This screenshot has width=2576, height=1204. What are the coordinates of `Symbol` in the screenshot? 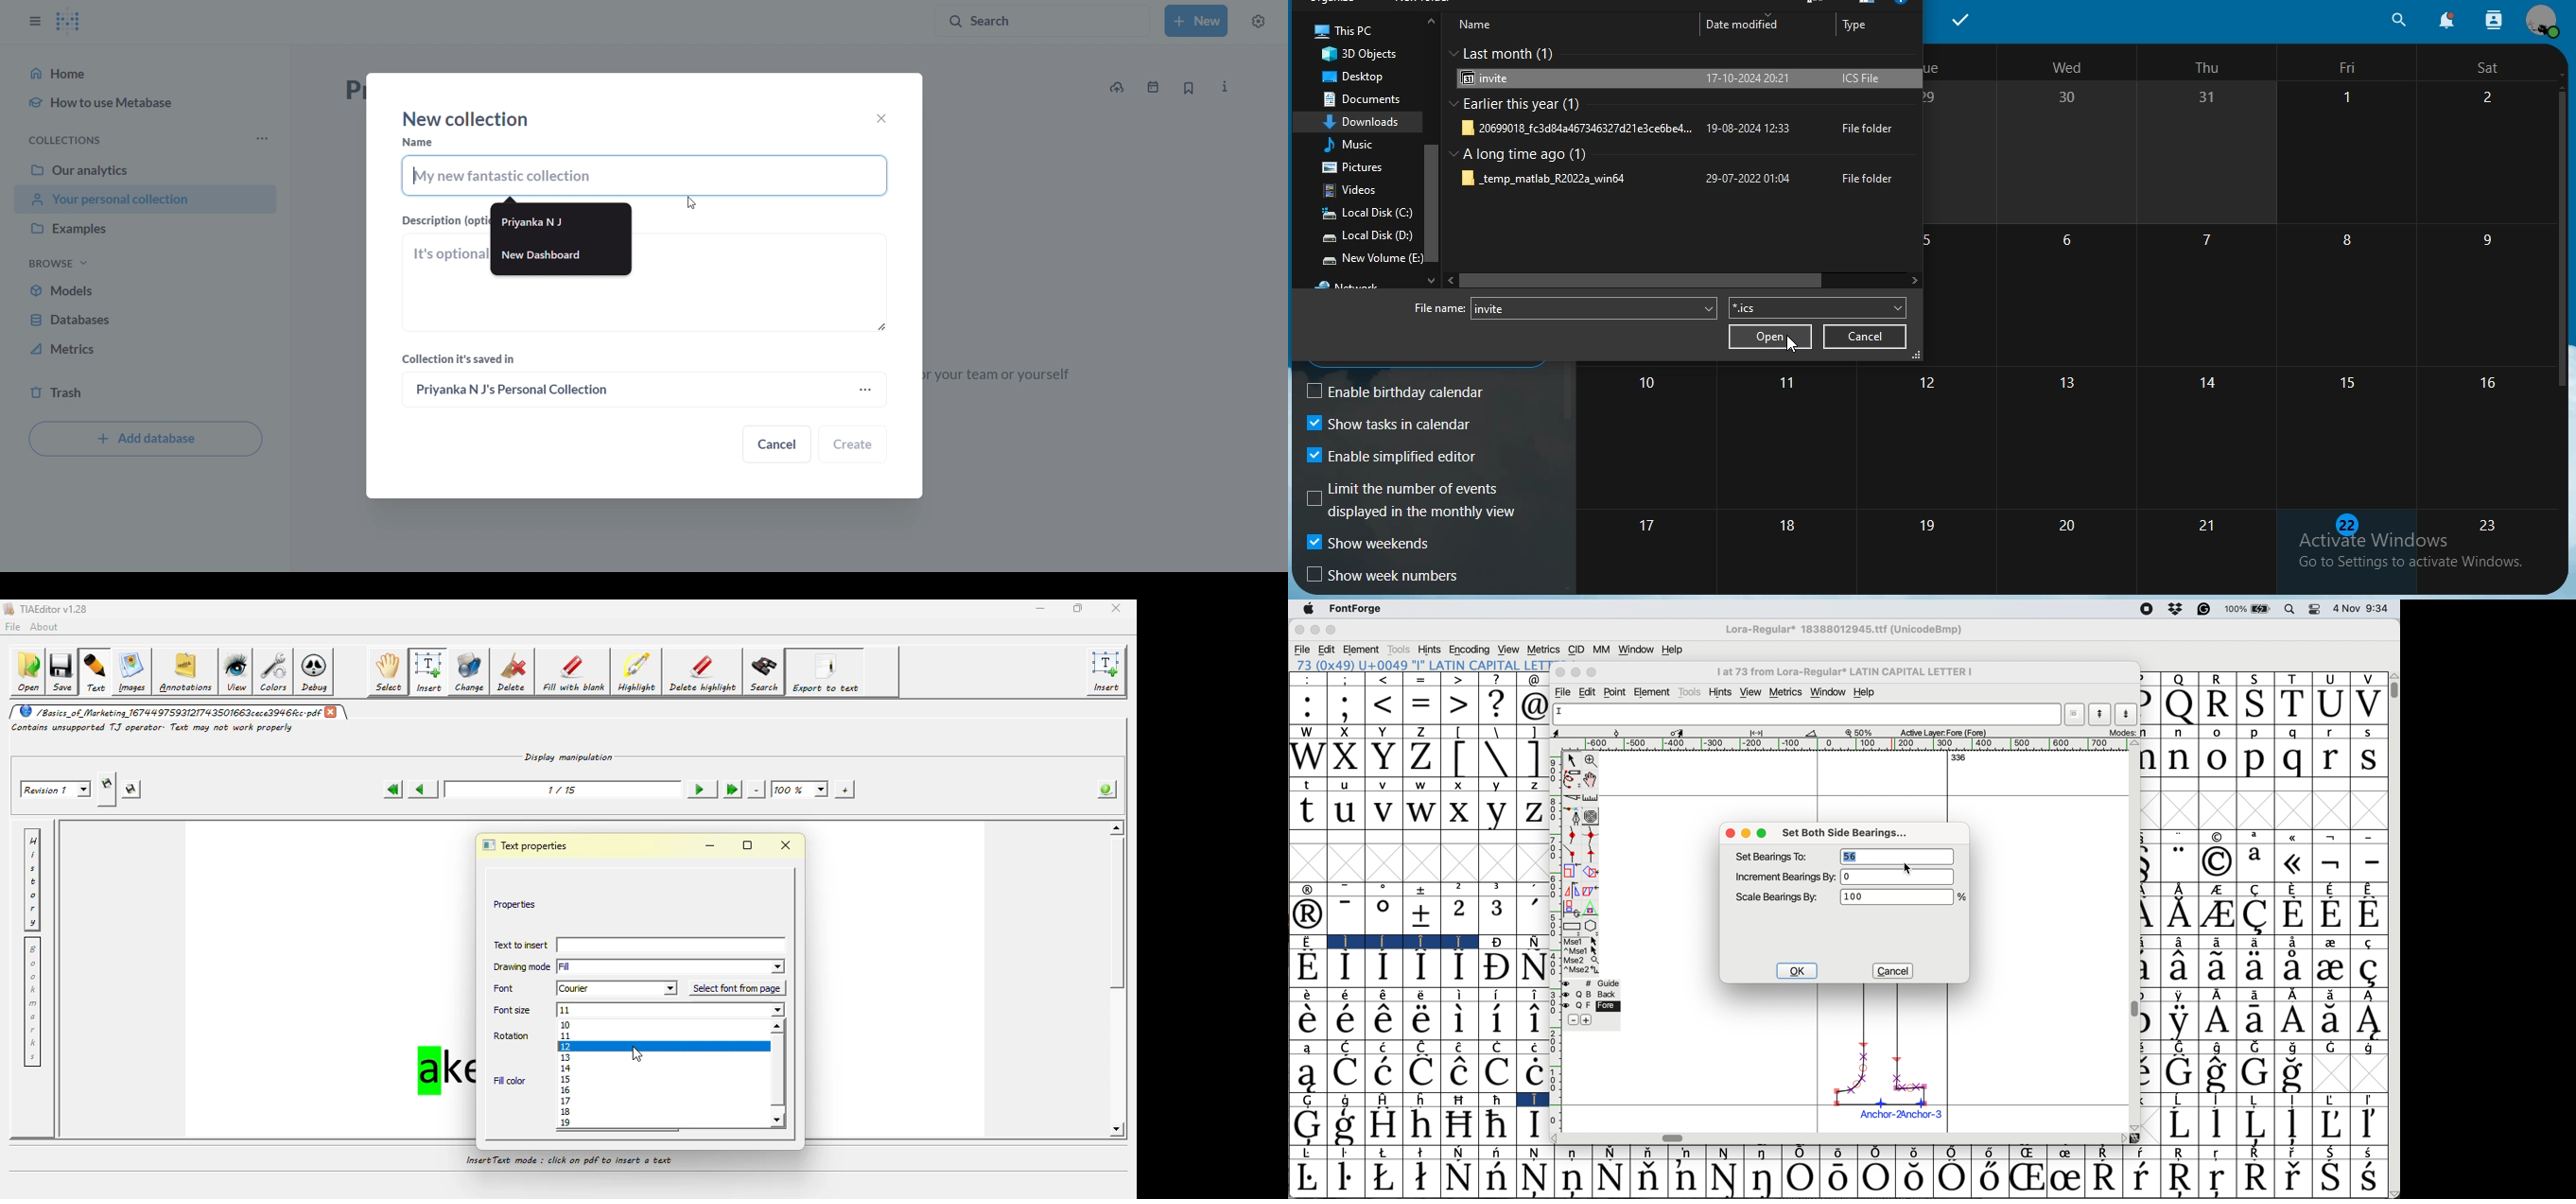 It's located at (1385, 941).